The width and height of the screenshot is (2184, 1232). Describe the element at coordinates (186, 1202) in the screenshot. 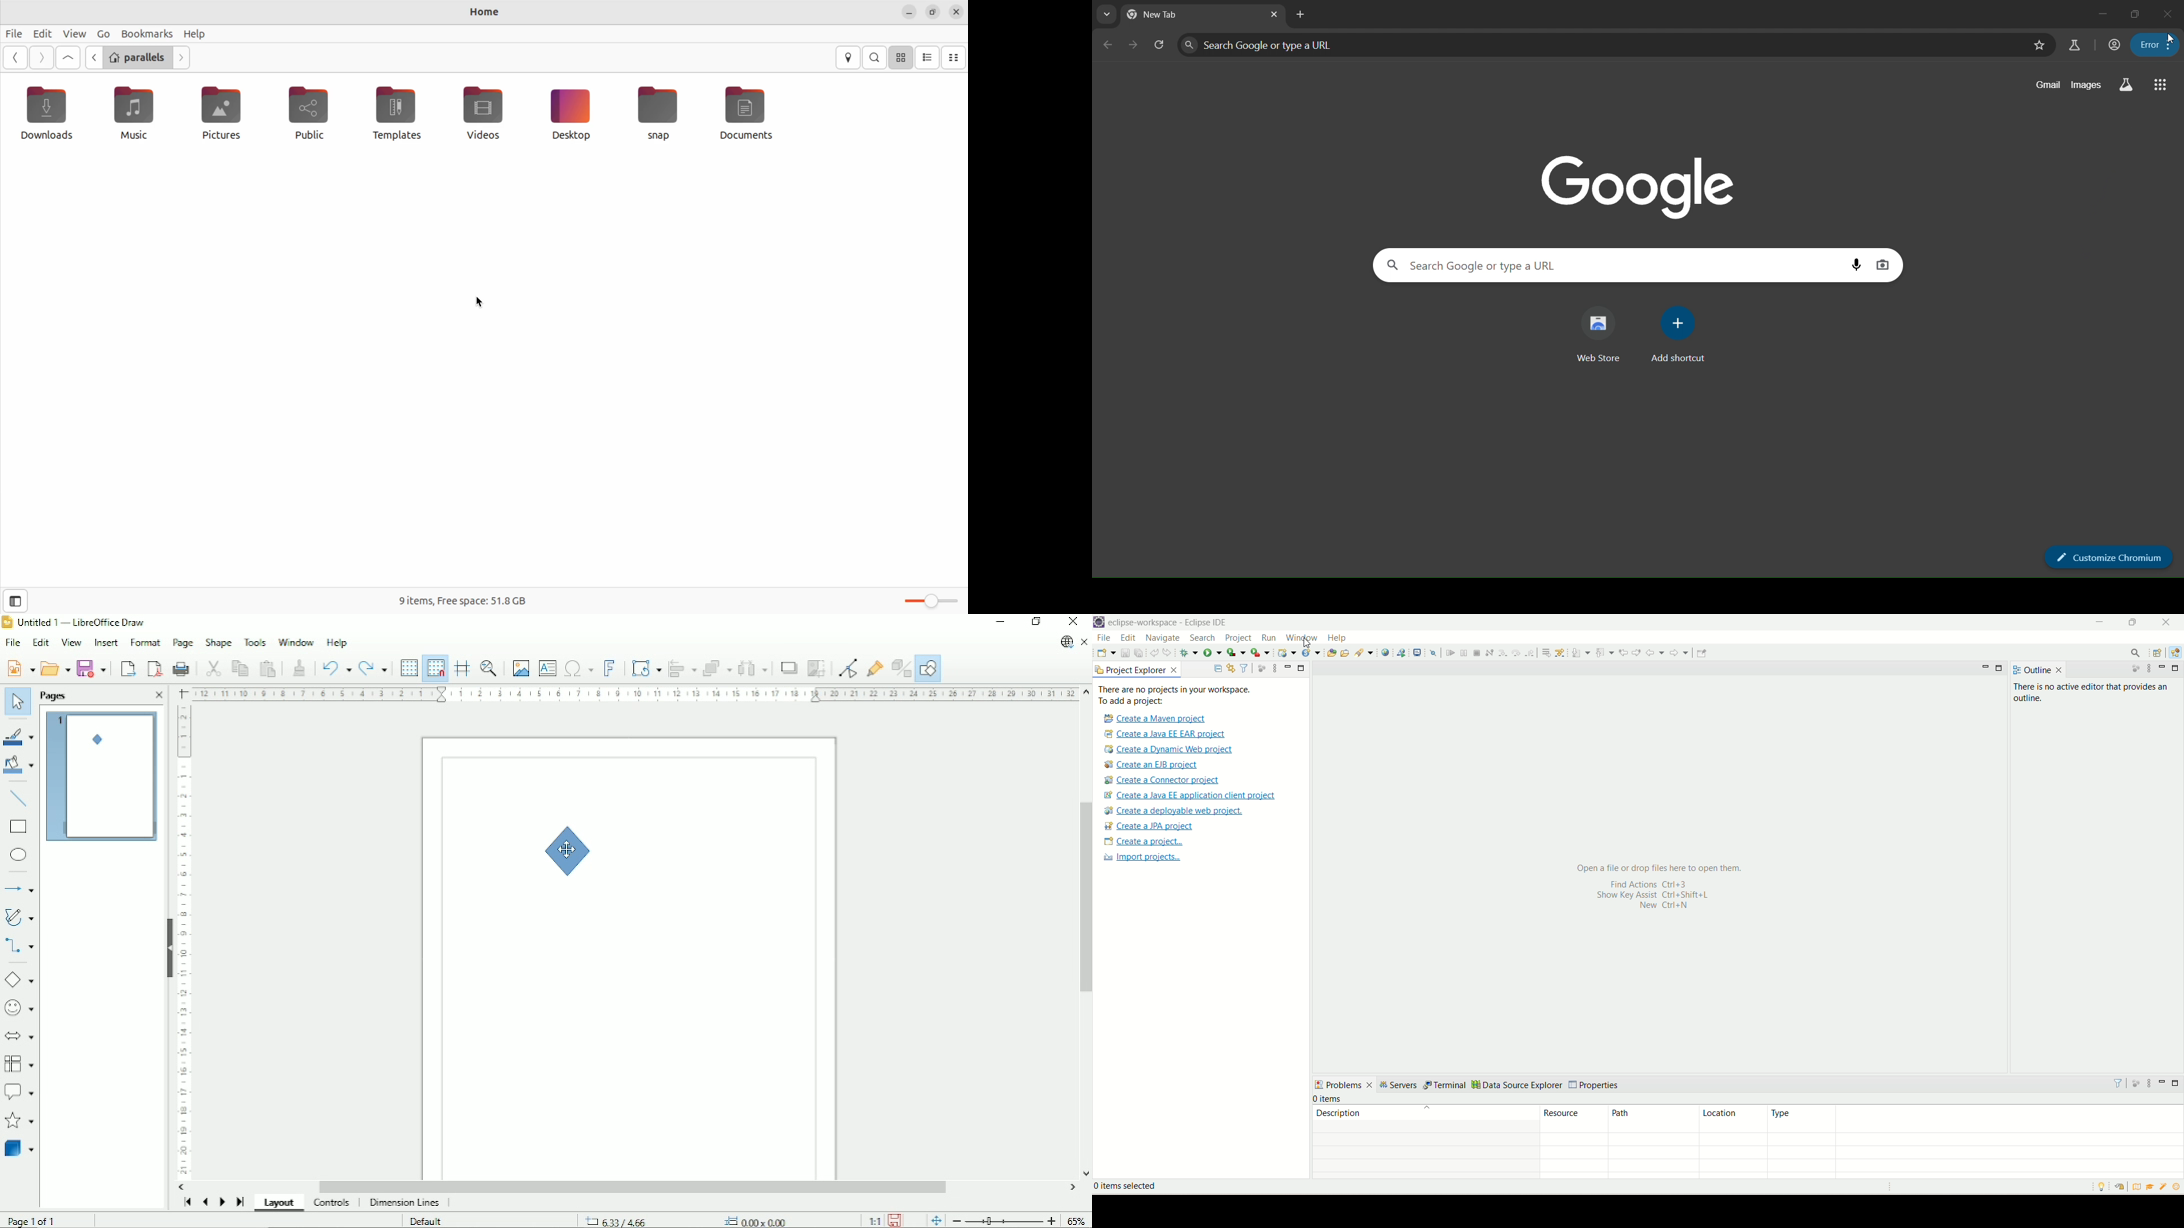

I see `Scroll to first page` at that location.